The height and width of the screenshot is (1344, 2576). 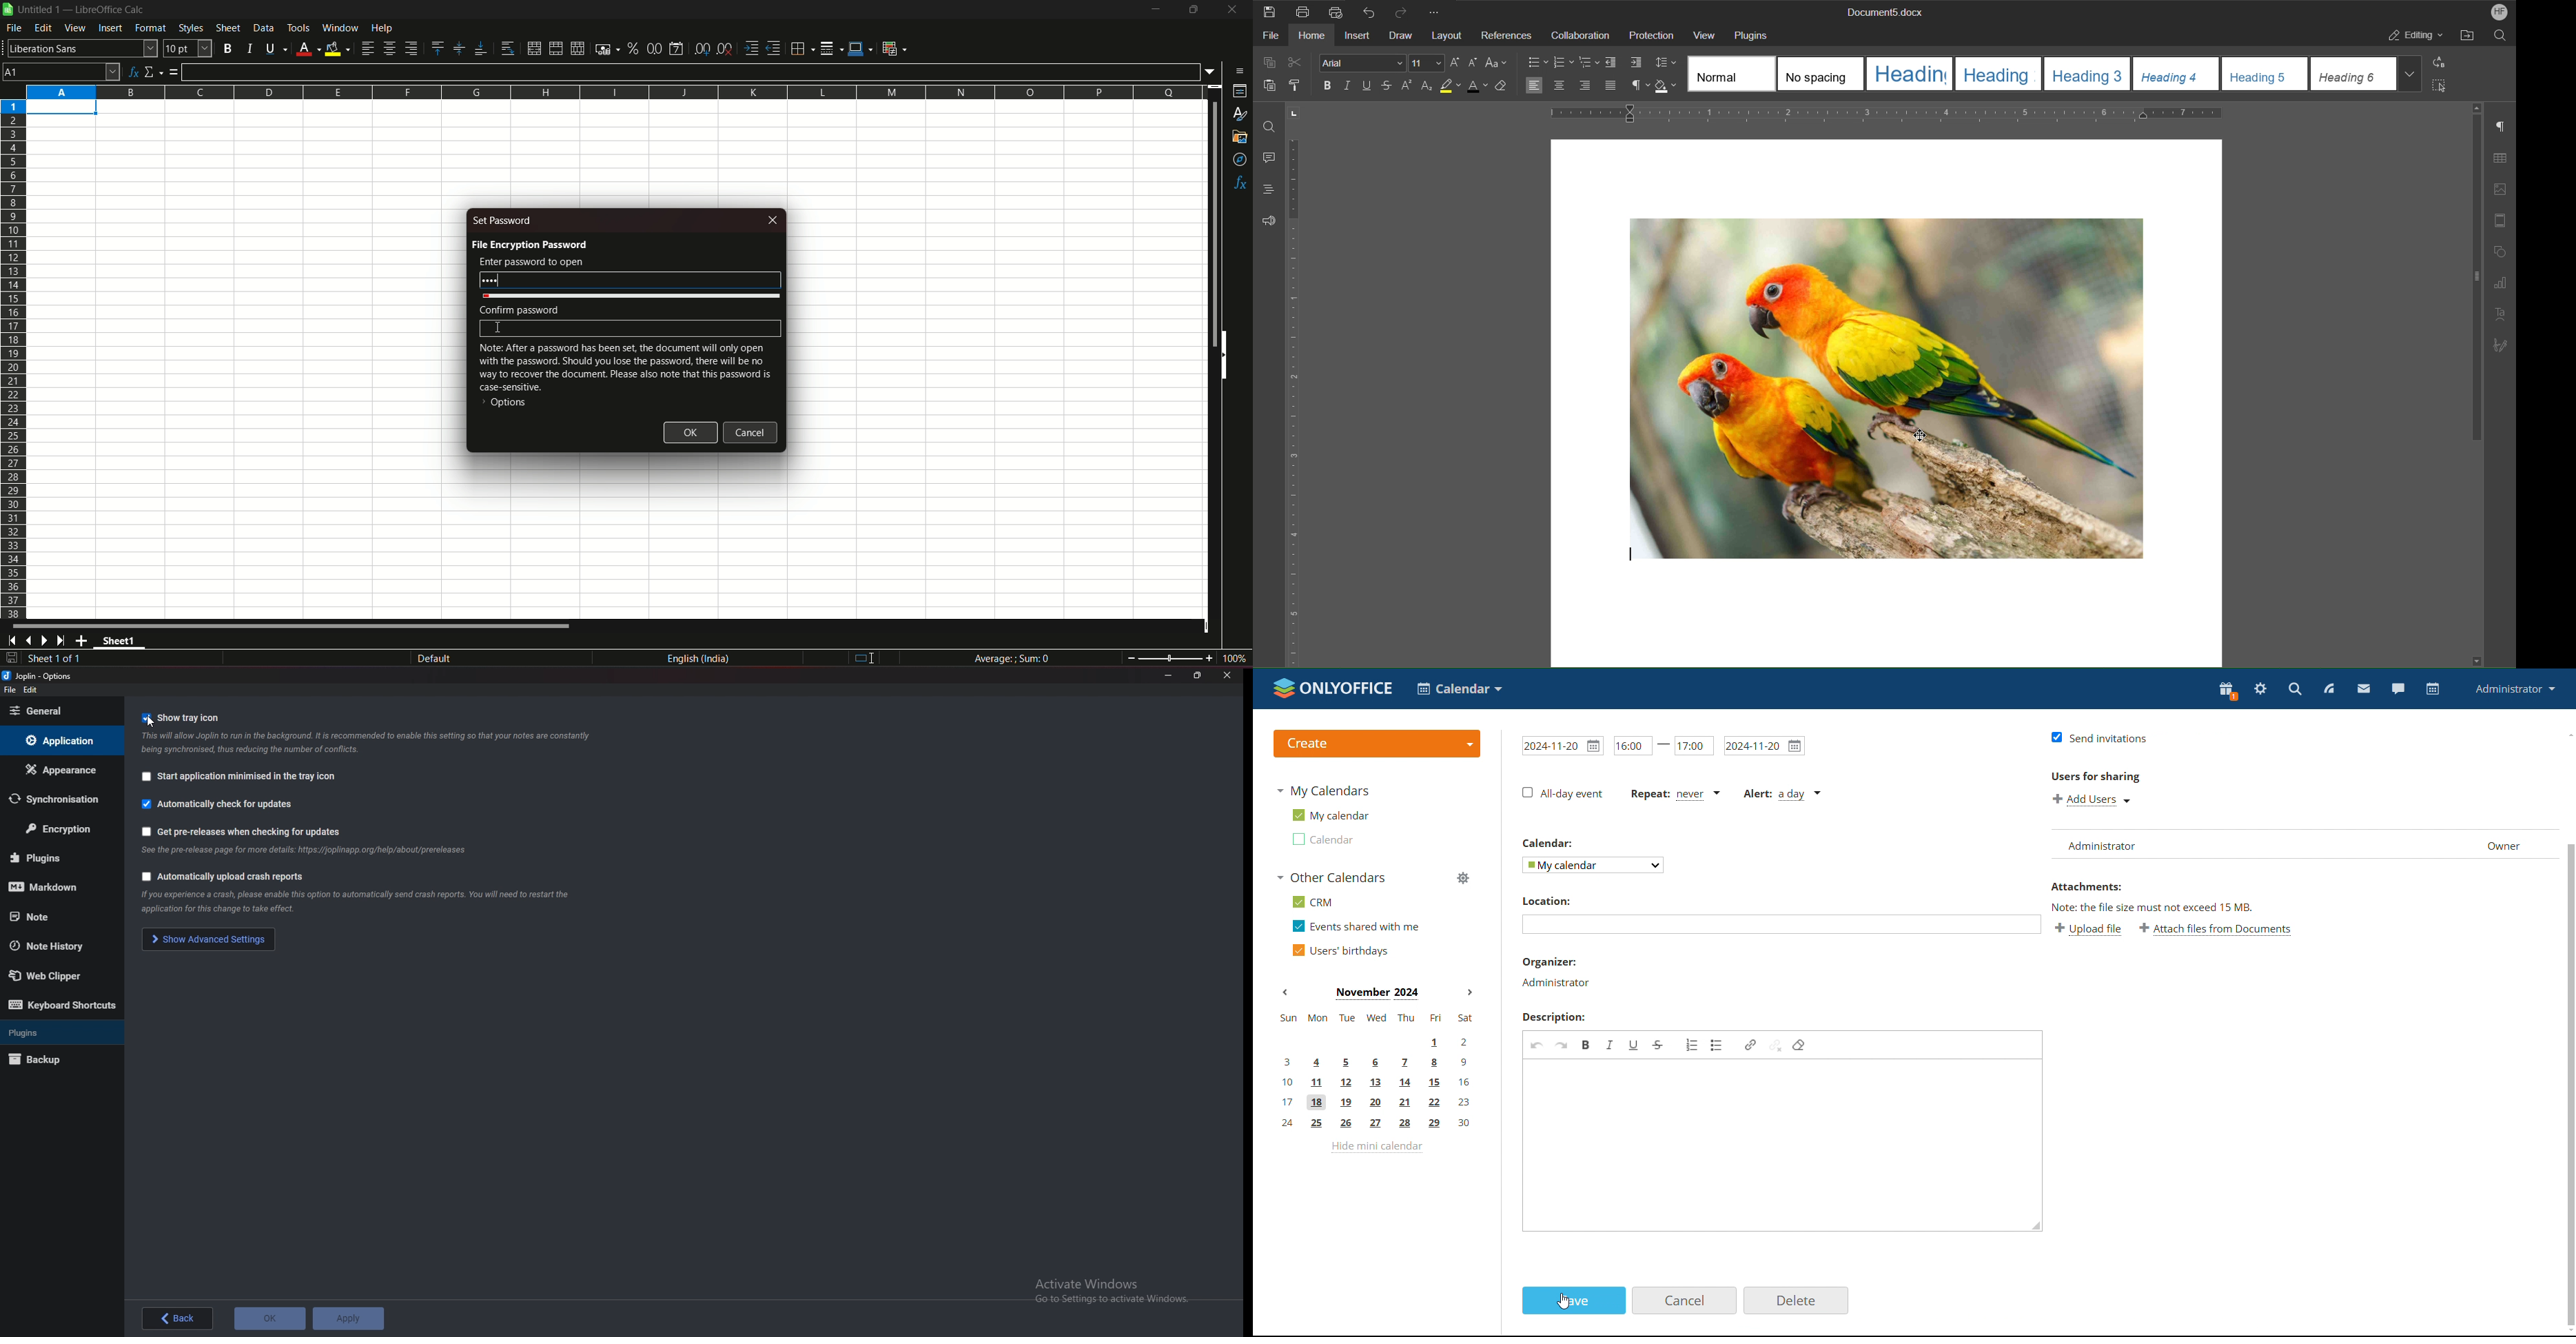 I want to click on align center, so click(x=389, y=49).